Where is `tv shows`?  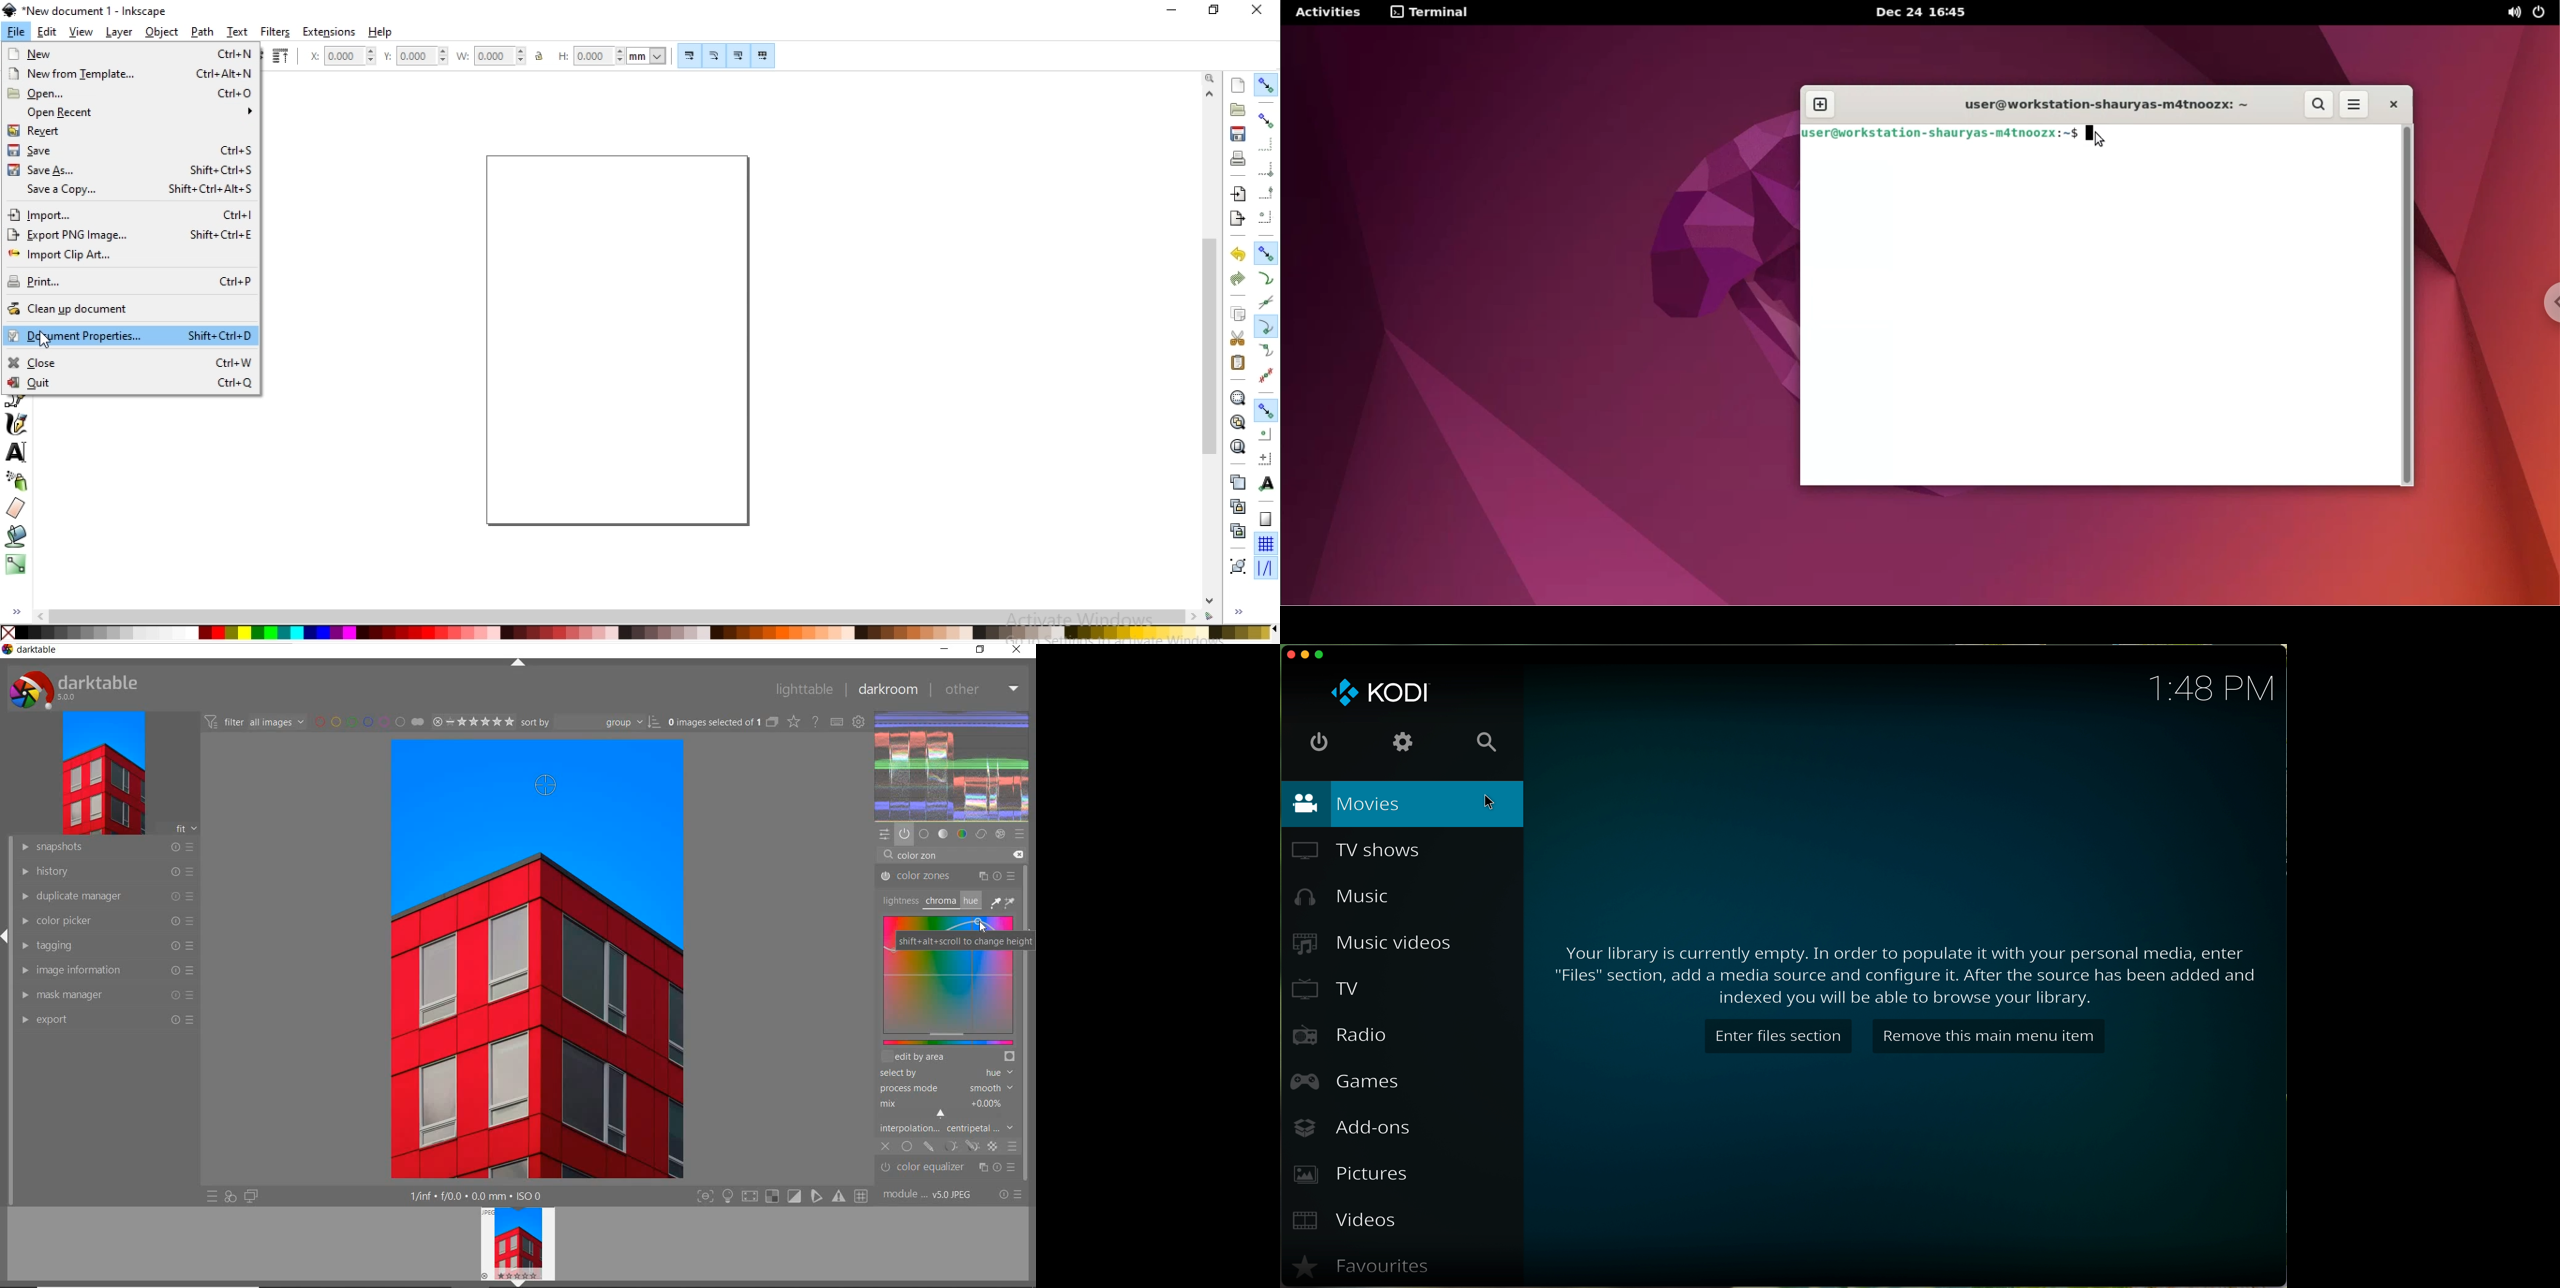
tv shows is located at coordinates (1366, 853).